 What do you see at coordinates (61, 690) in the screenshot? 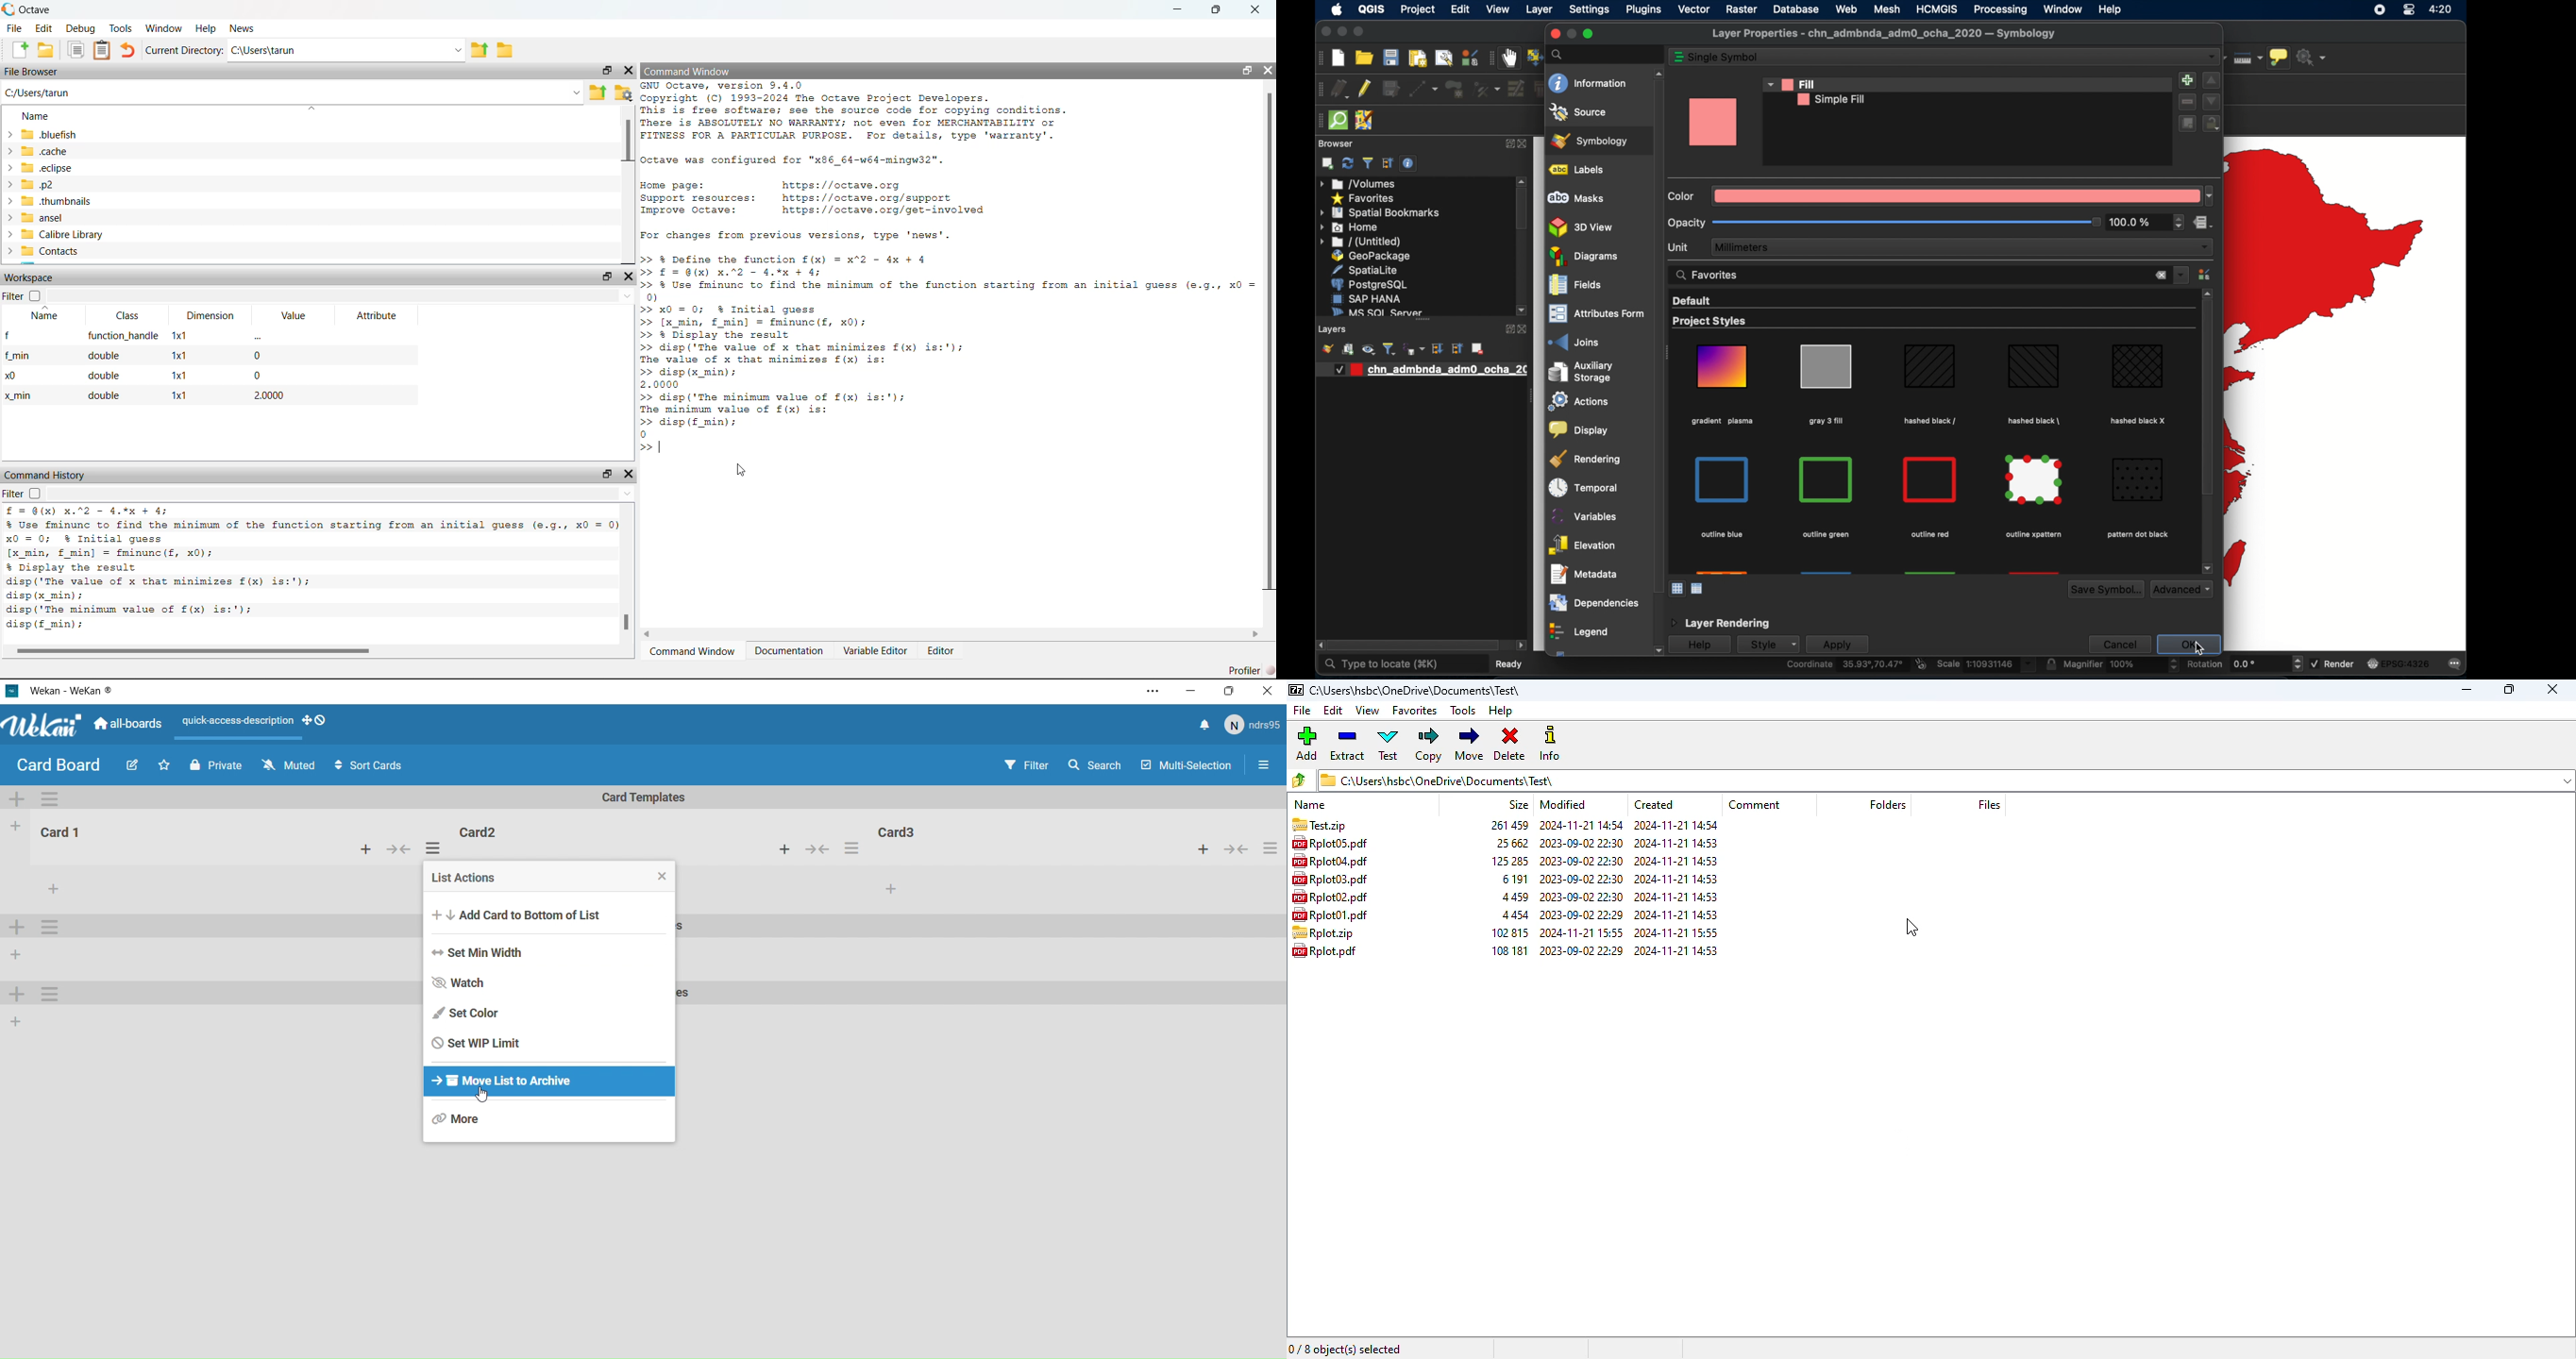
I see `WeKan` at bounding box center [61, 690].